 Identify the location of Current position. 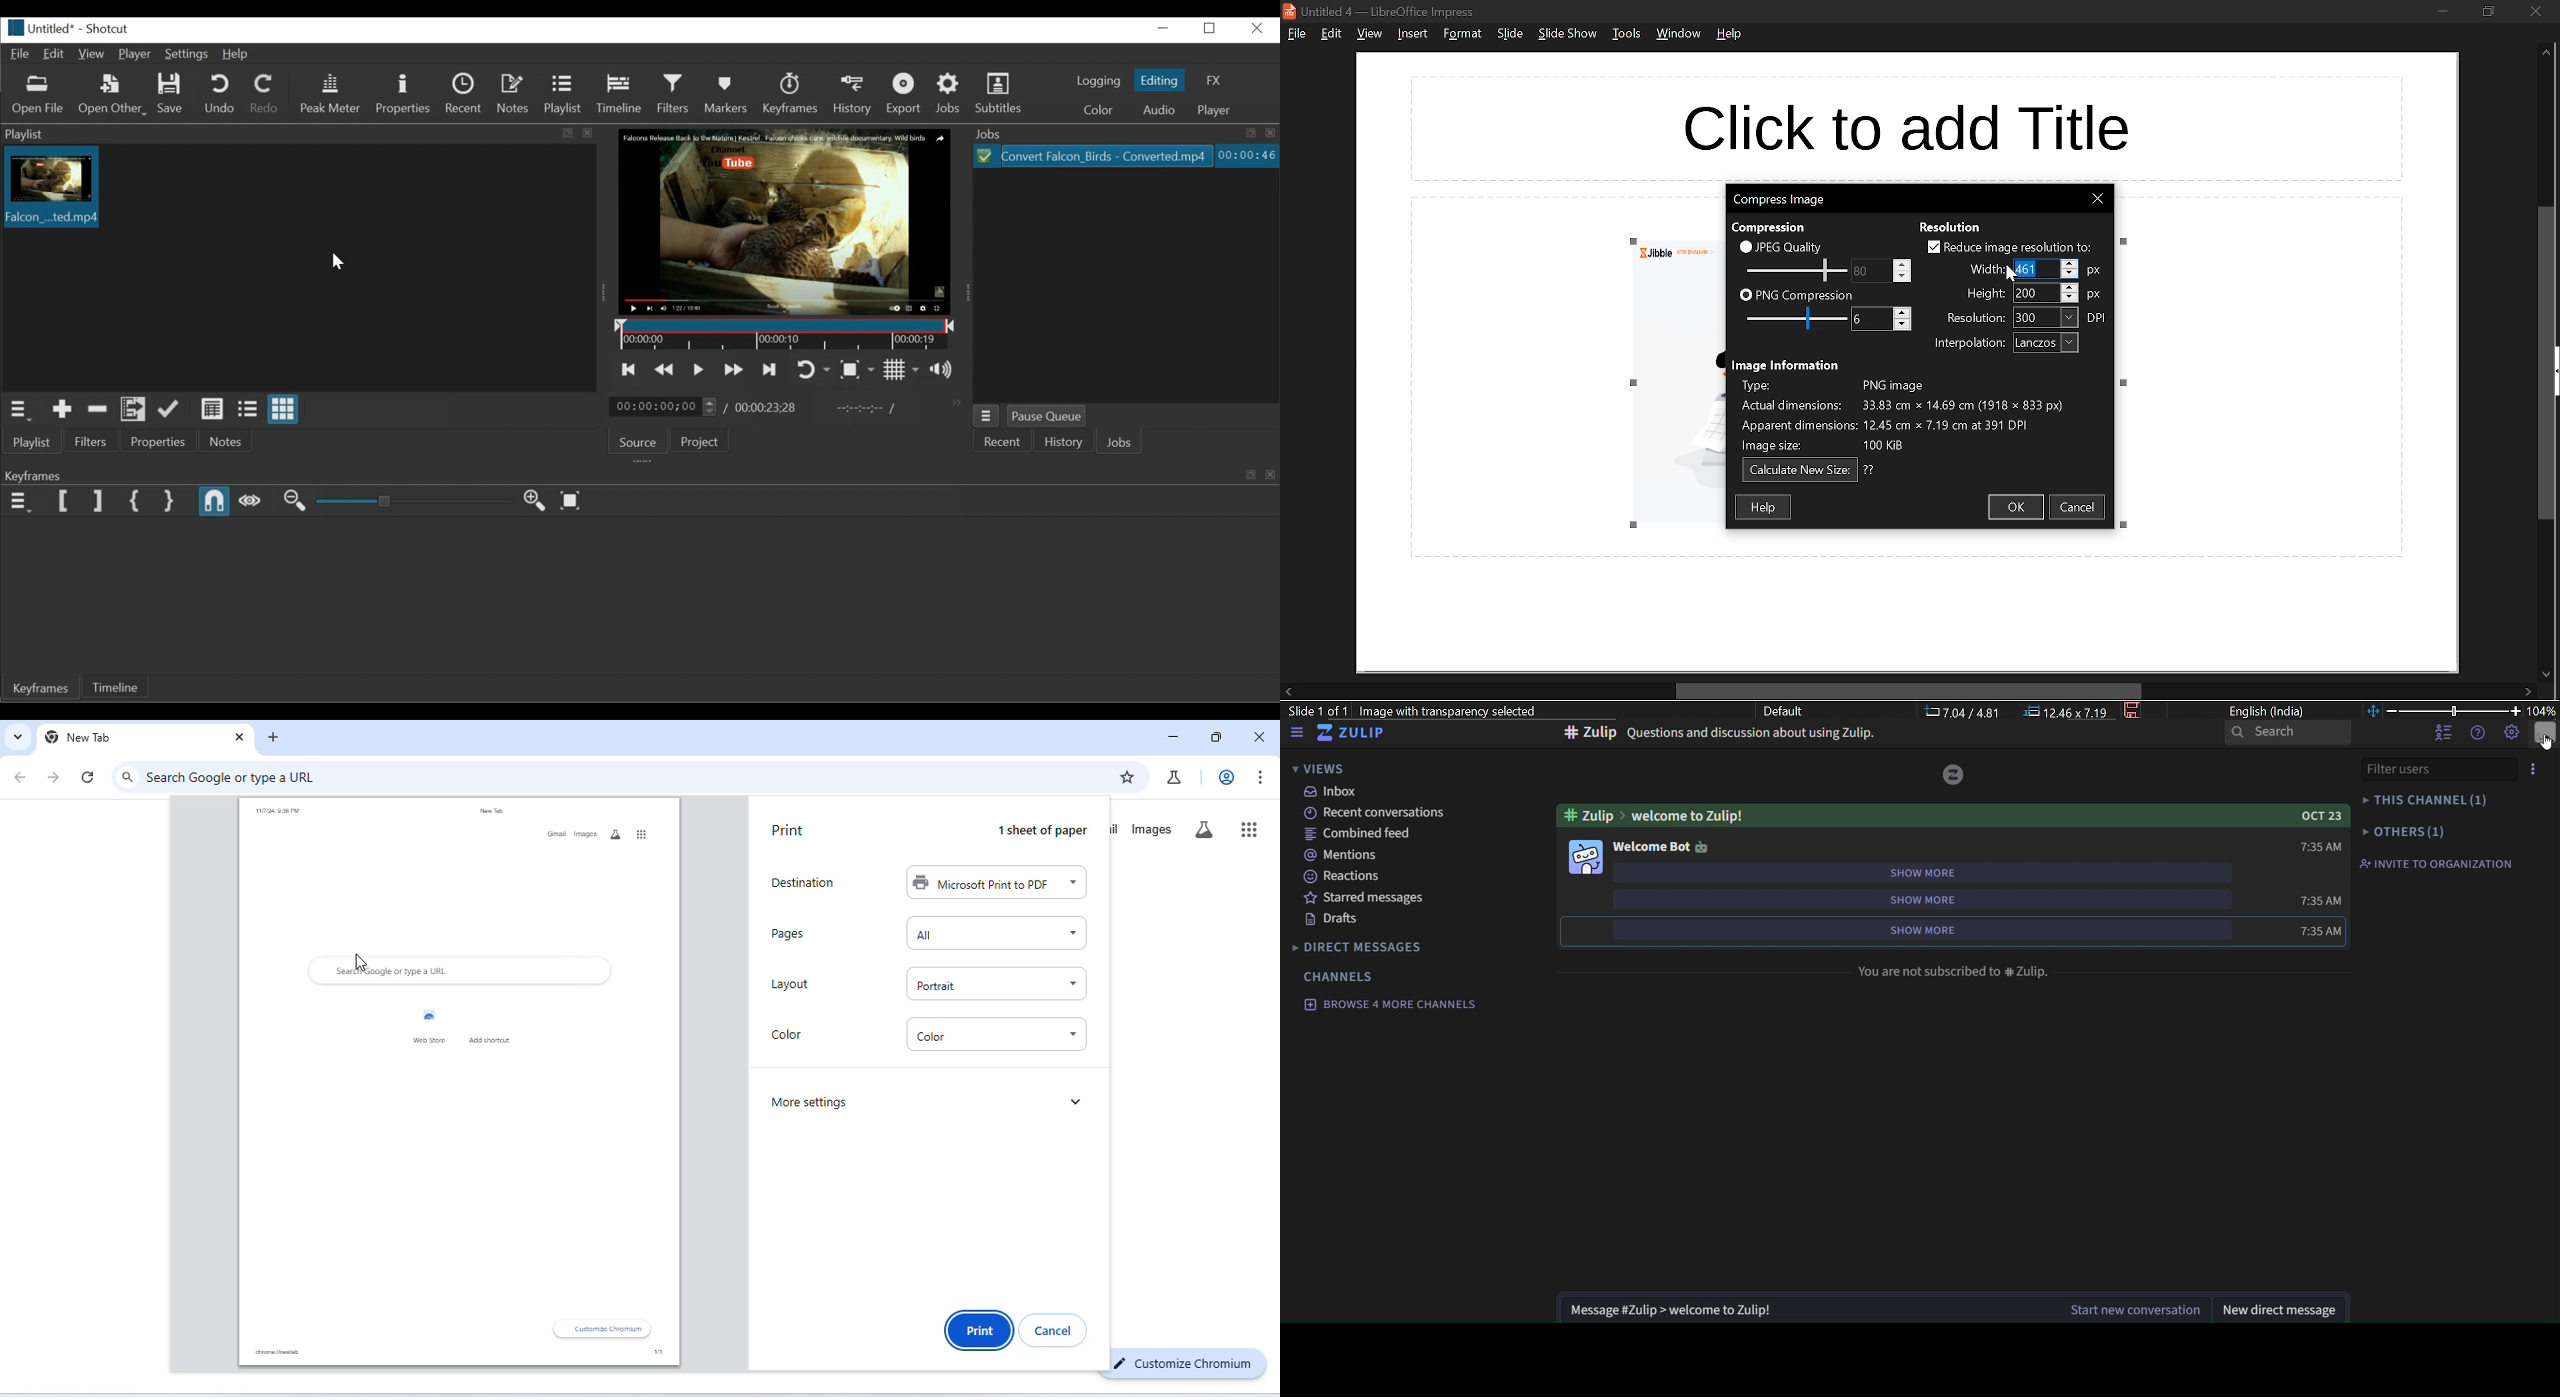
(663, 407).